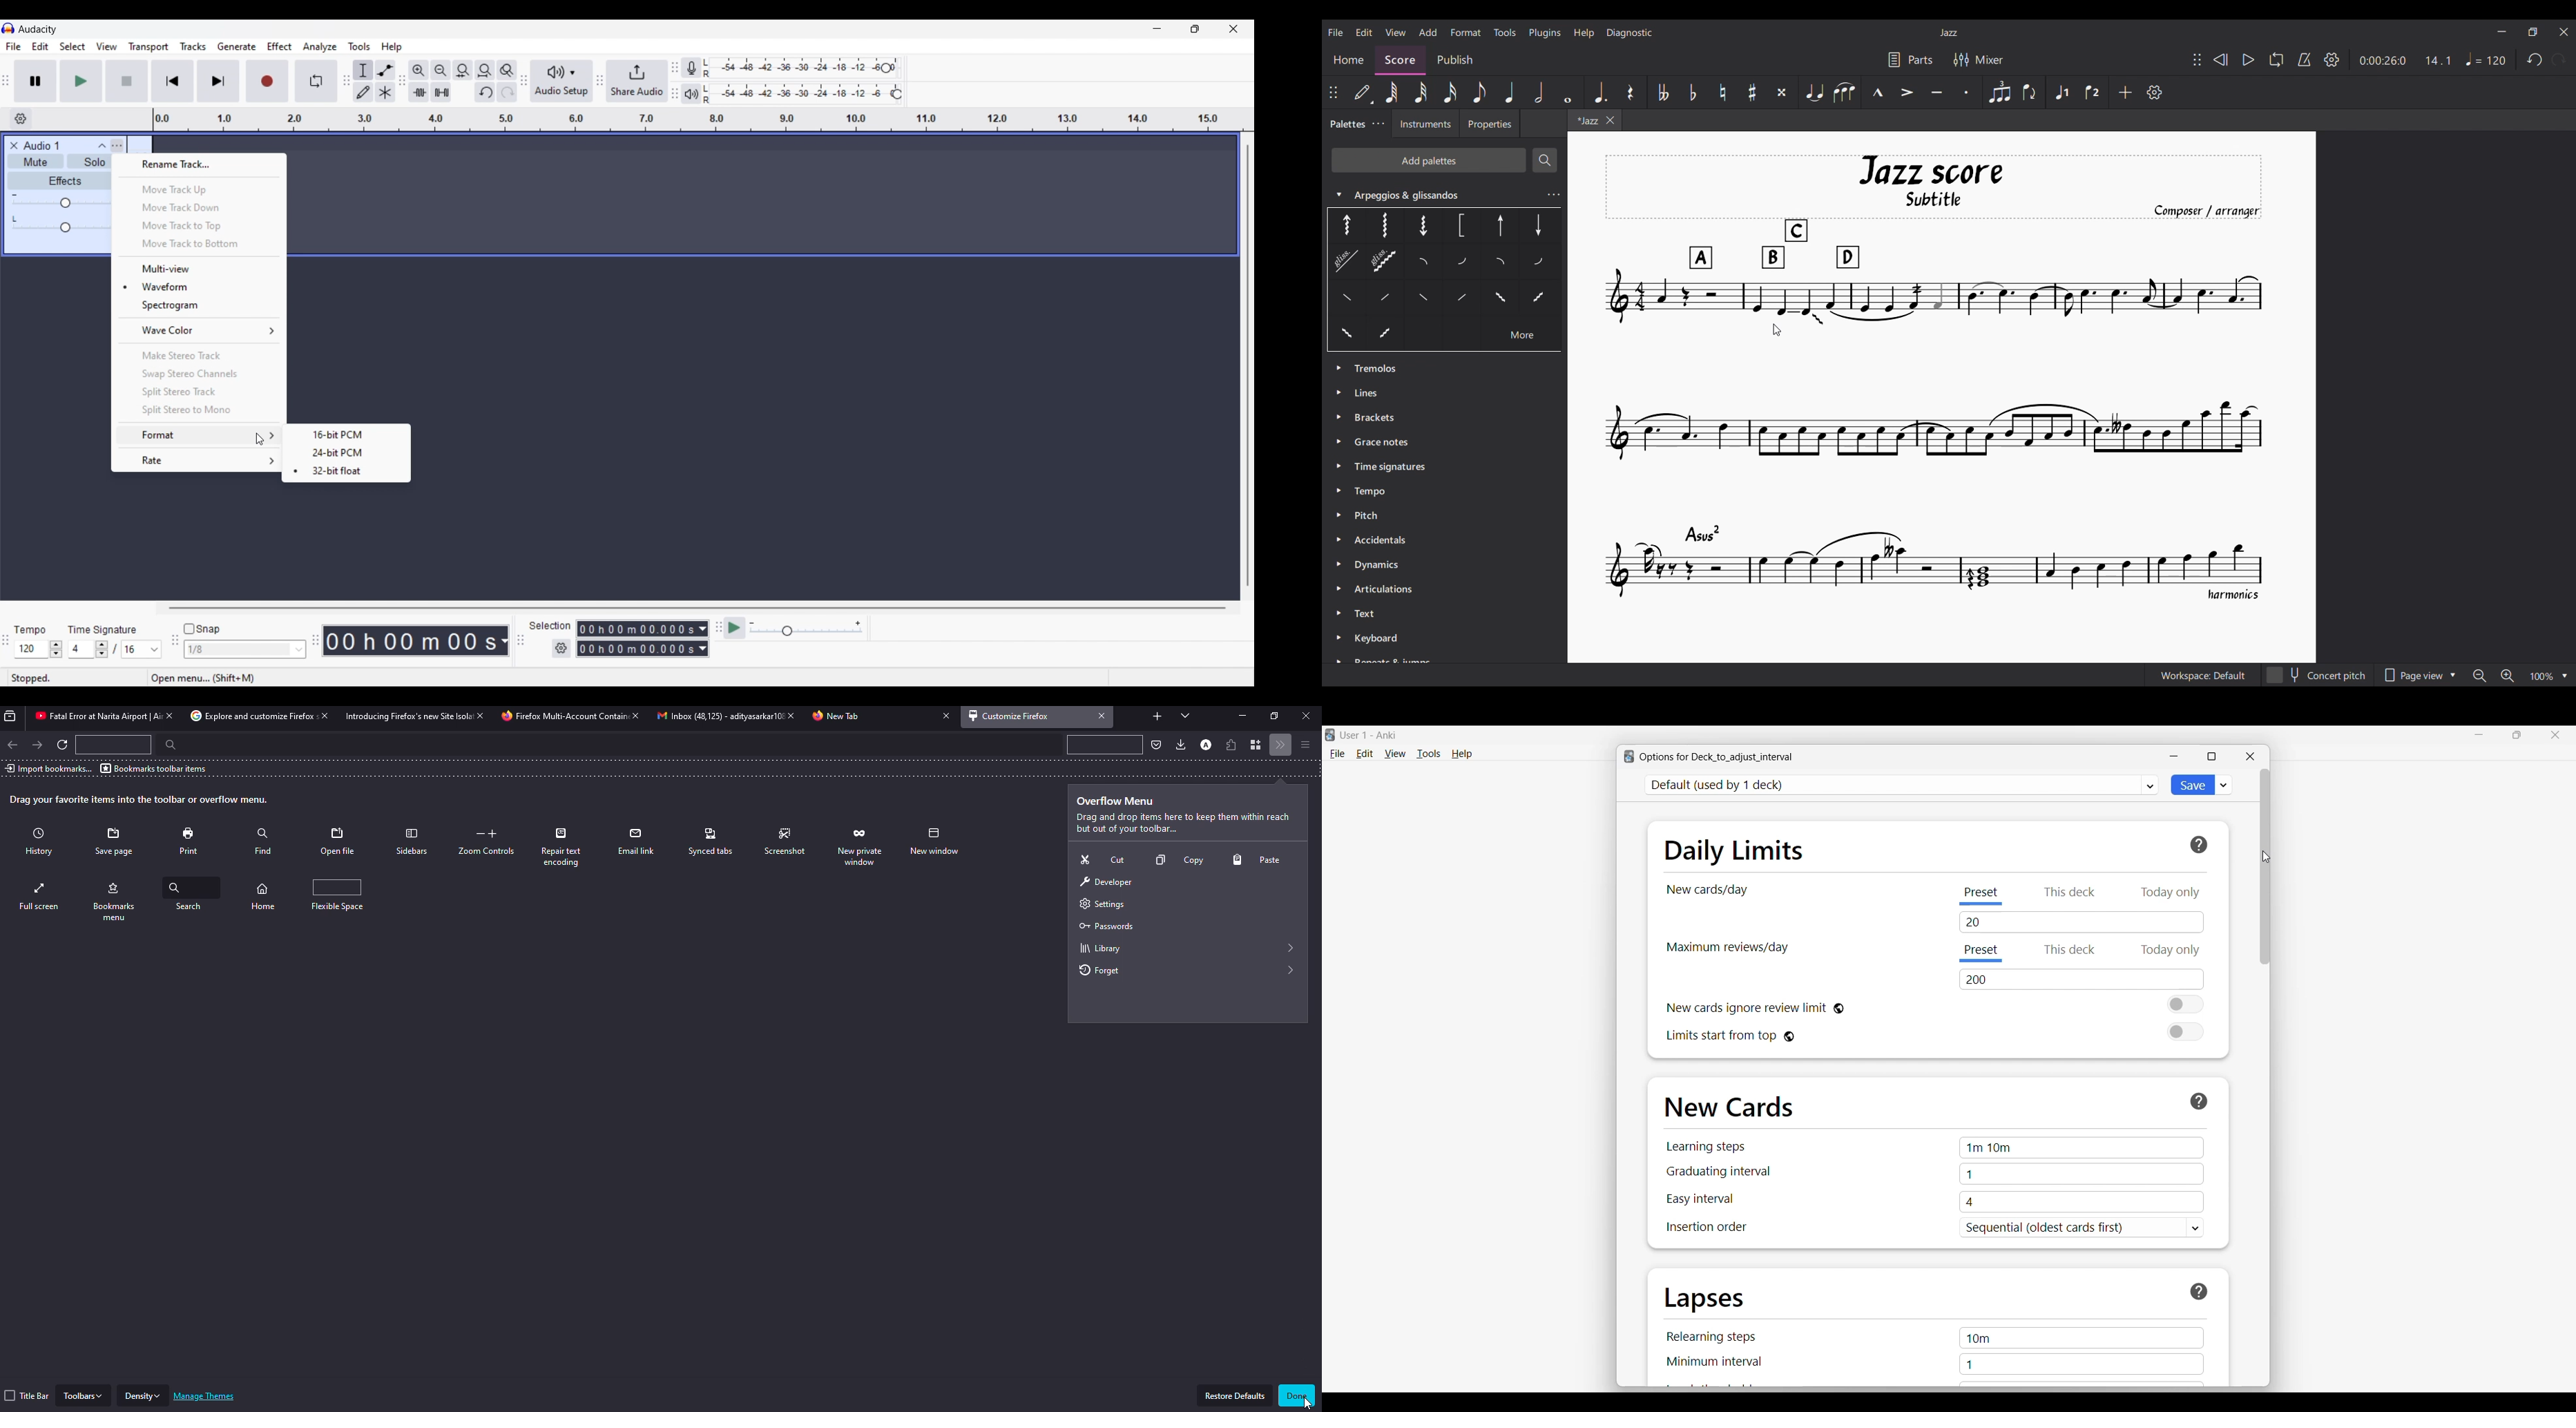 This screenshot has height=1428, width=2576. What do you see at coordinates (410, 641) in the screenshot?
I see `Shows recorded duration` at bounding box center [410, 641].